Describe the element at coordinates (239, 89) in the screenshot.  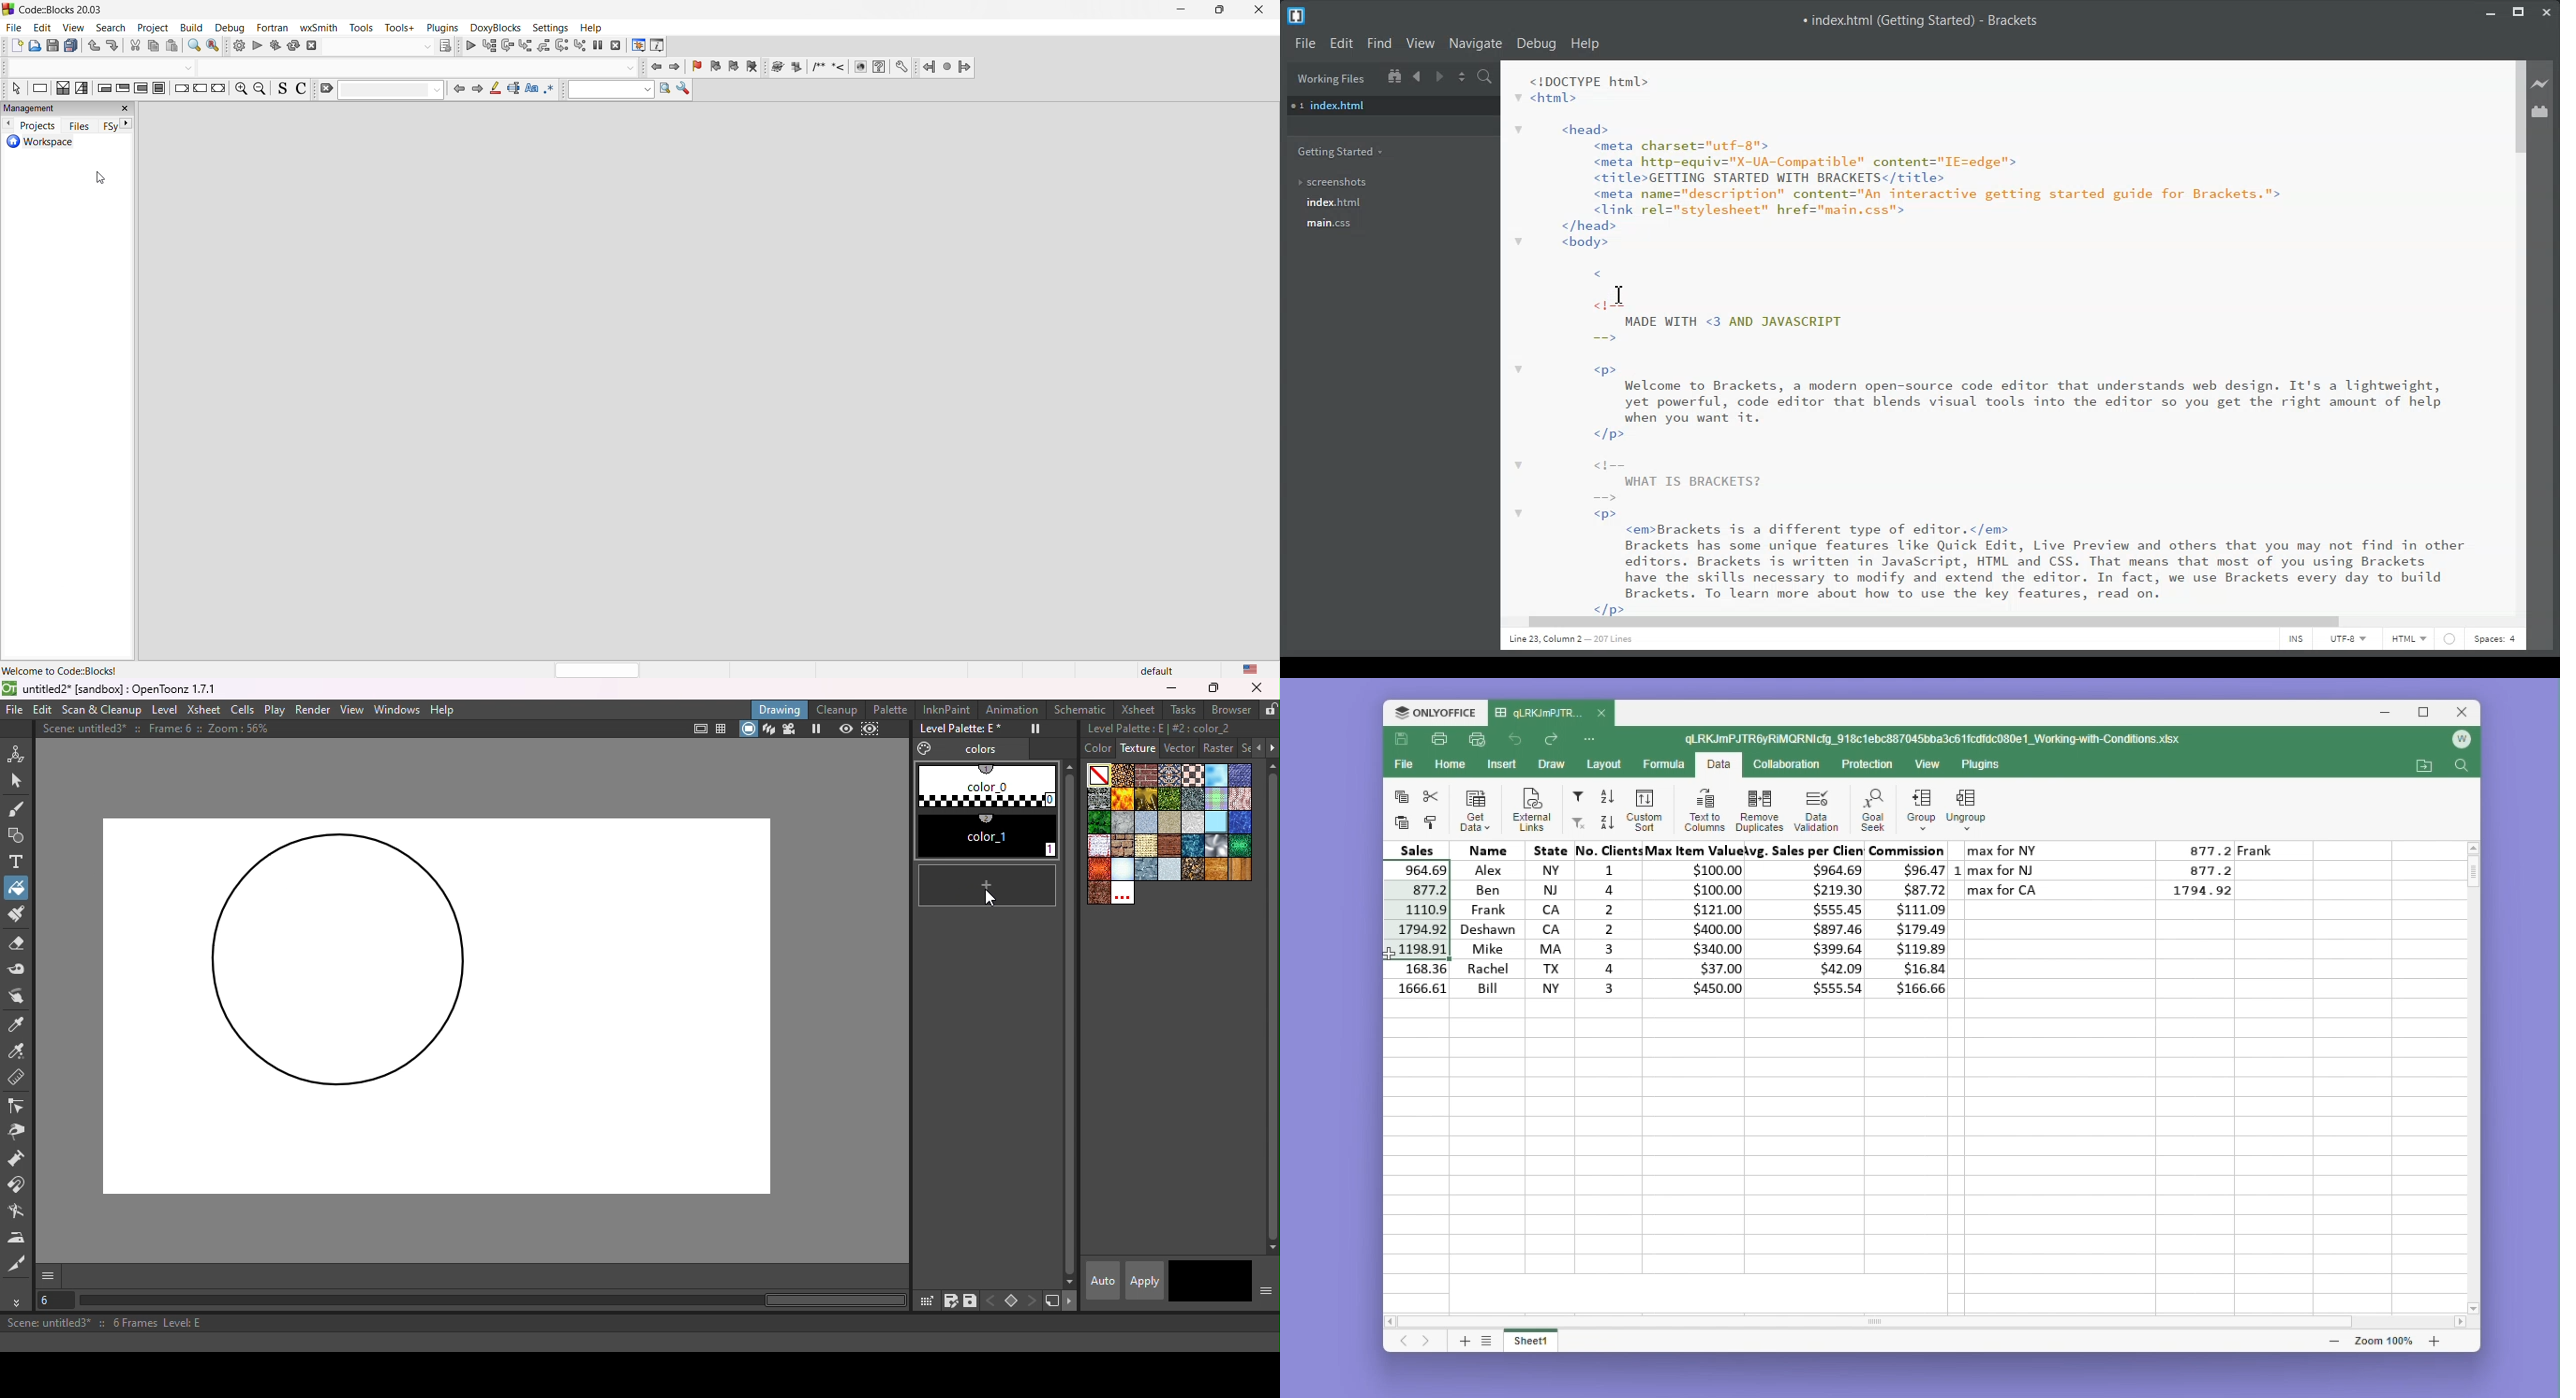
I see `zoom in` at that location.